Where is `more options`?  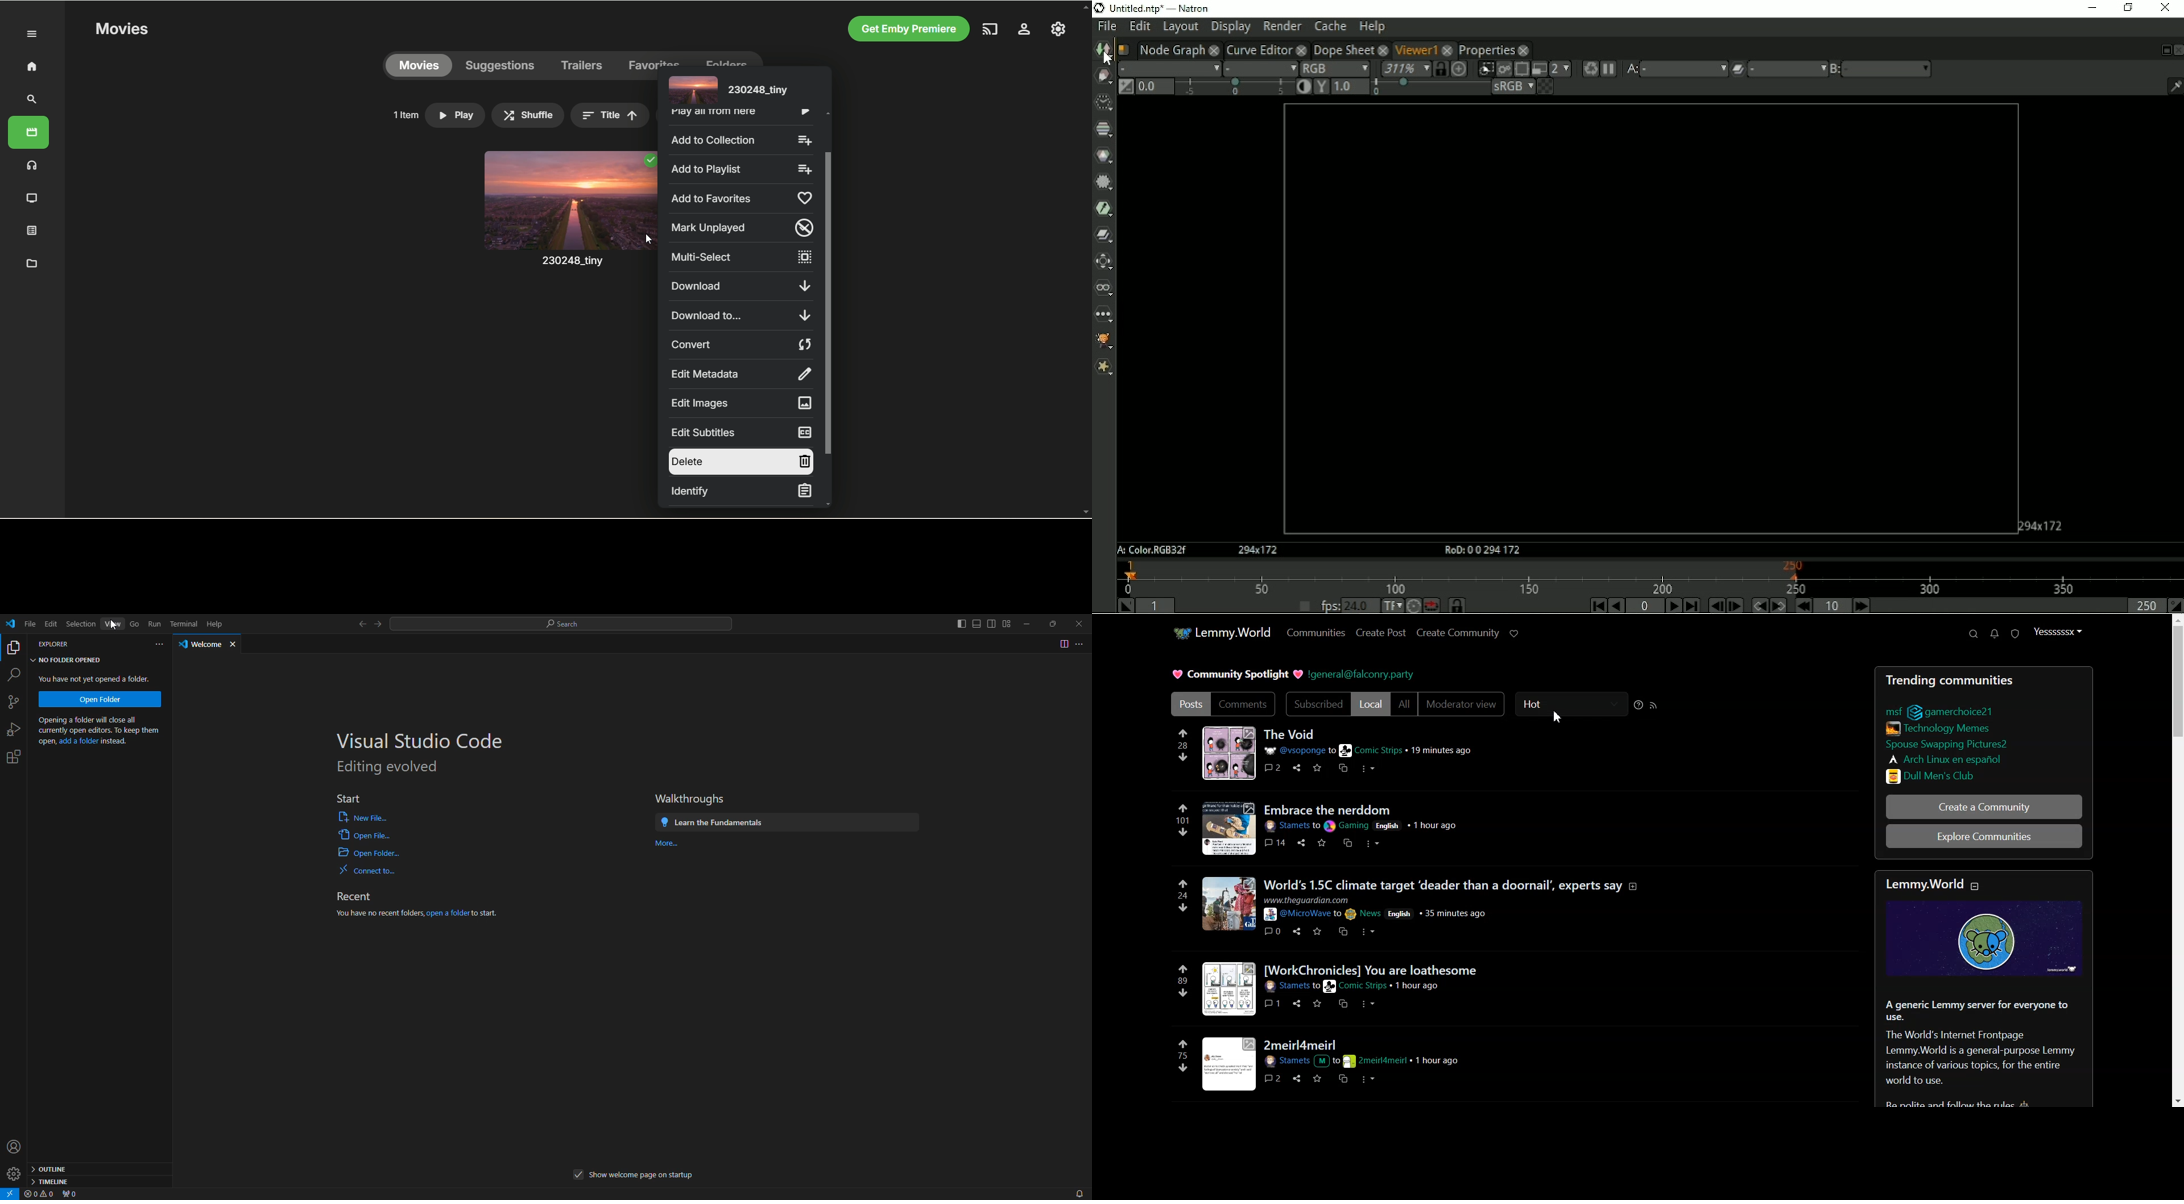
more options is located at coordinates (148, 646).